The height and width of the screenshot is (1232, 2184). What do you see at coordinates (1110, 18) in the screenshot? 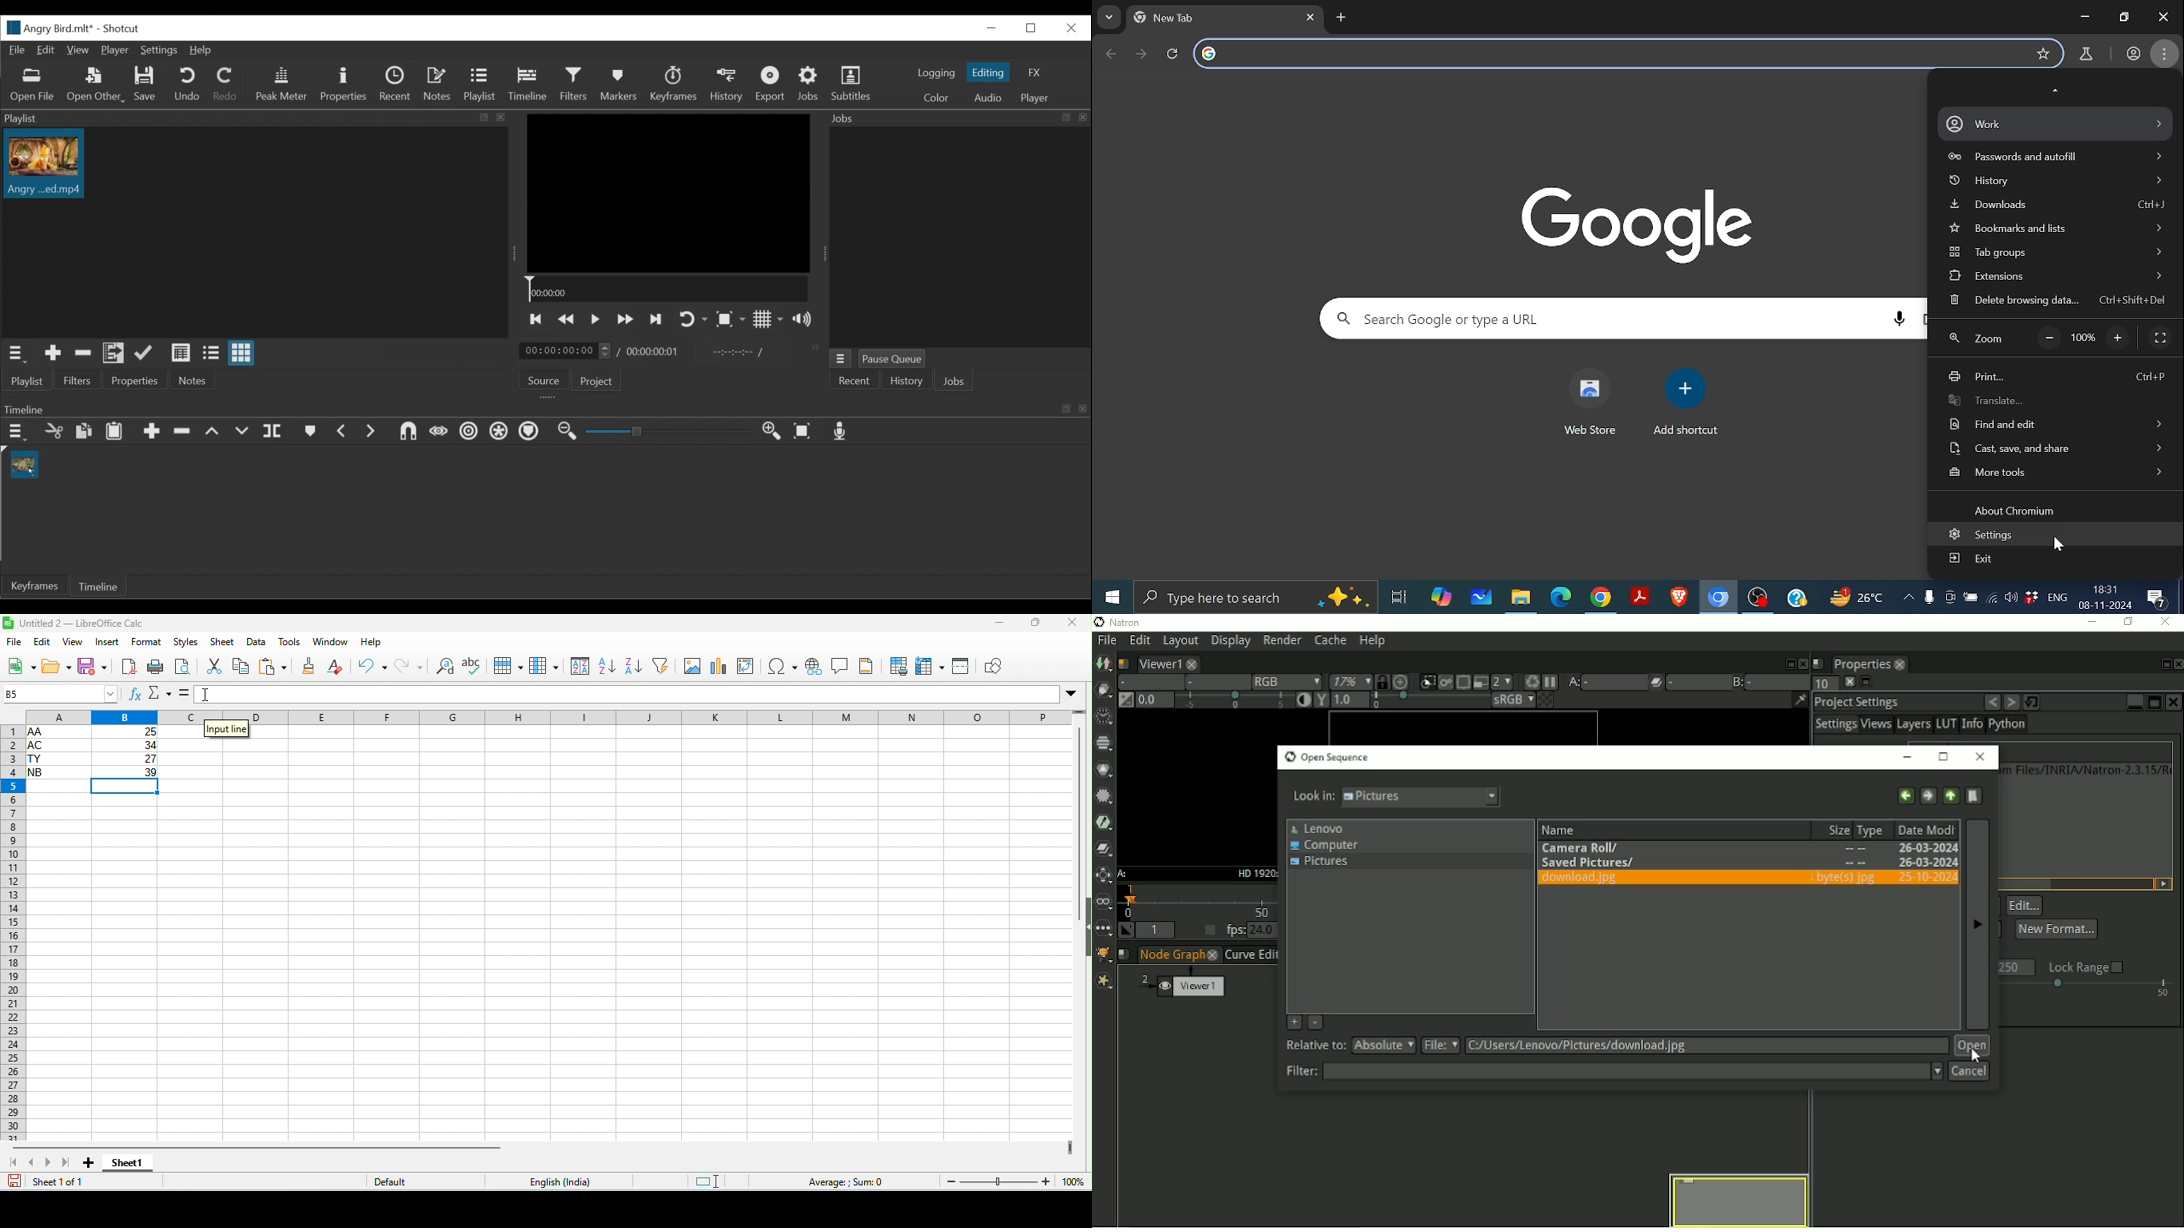
I see `Search tabs` at bounding box center [1110, 18].